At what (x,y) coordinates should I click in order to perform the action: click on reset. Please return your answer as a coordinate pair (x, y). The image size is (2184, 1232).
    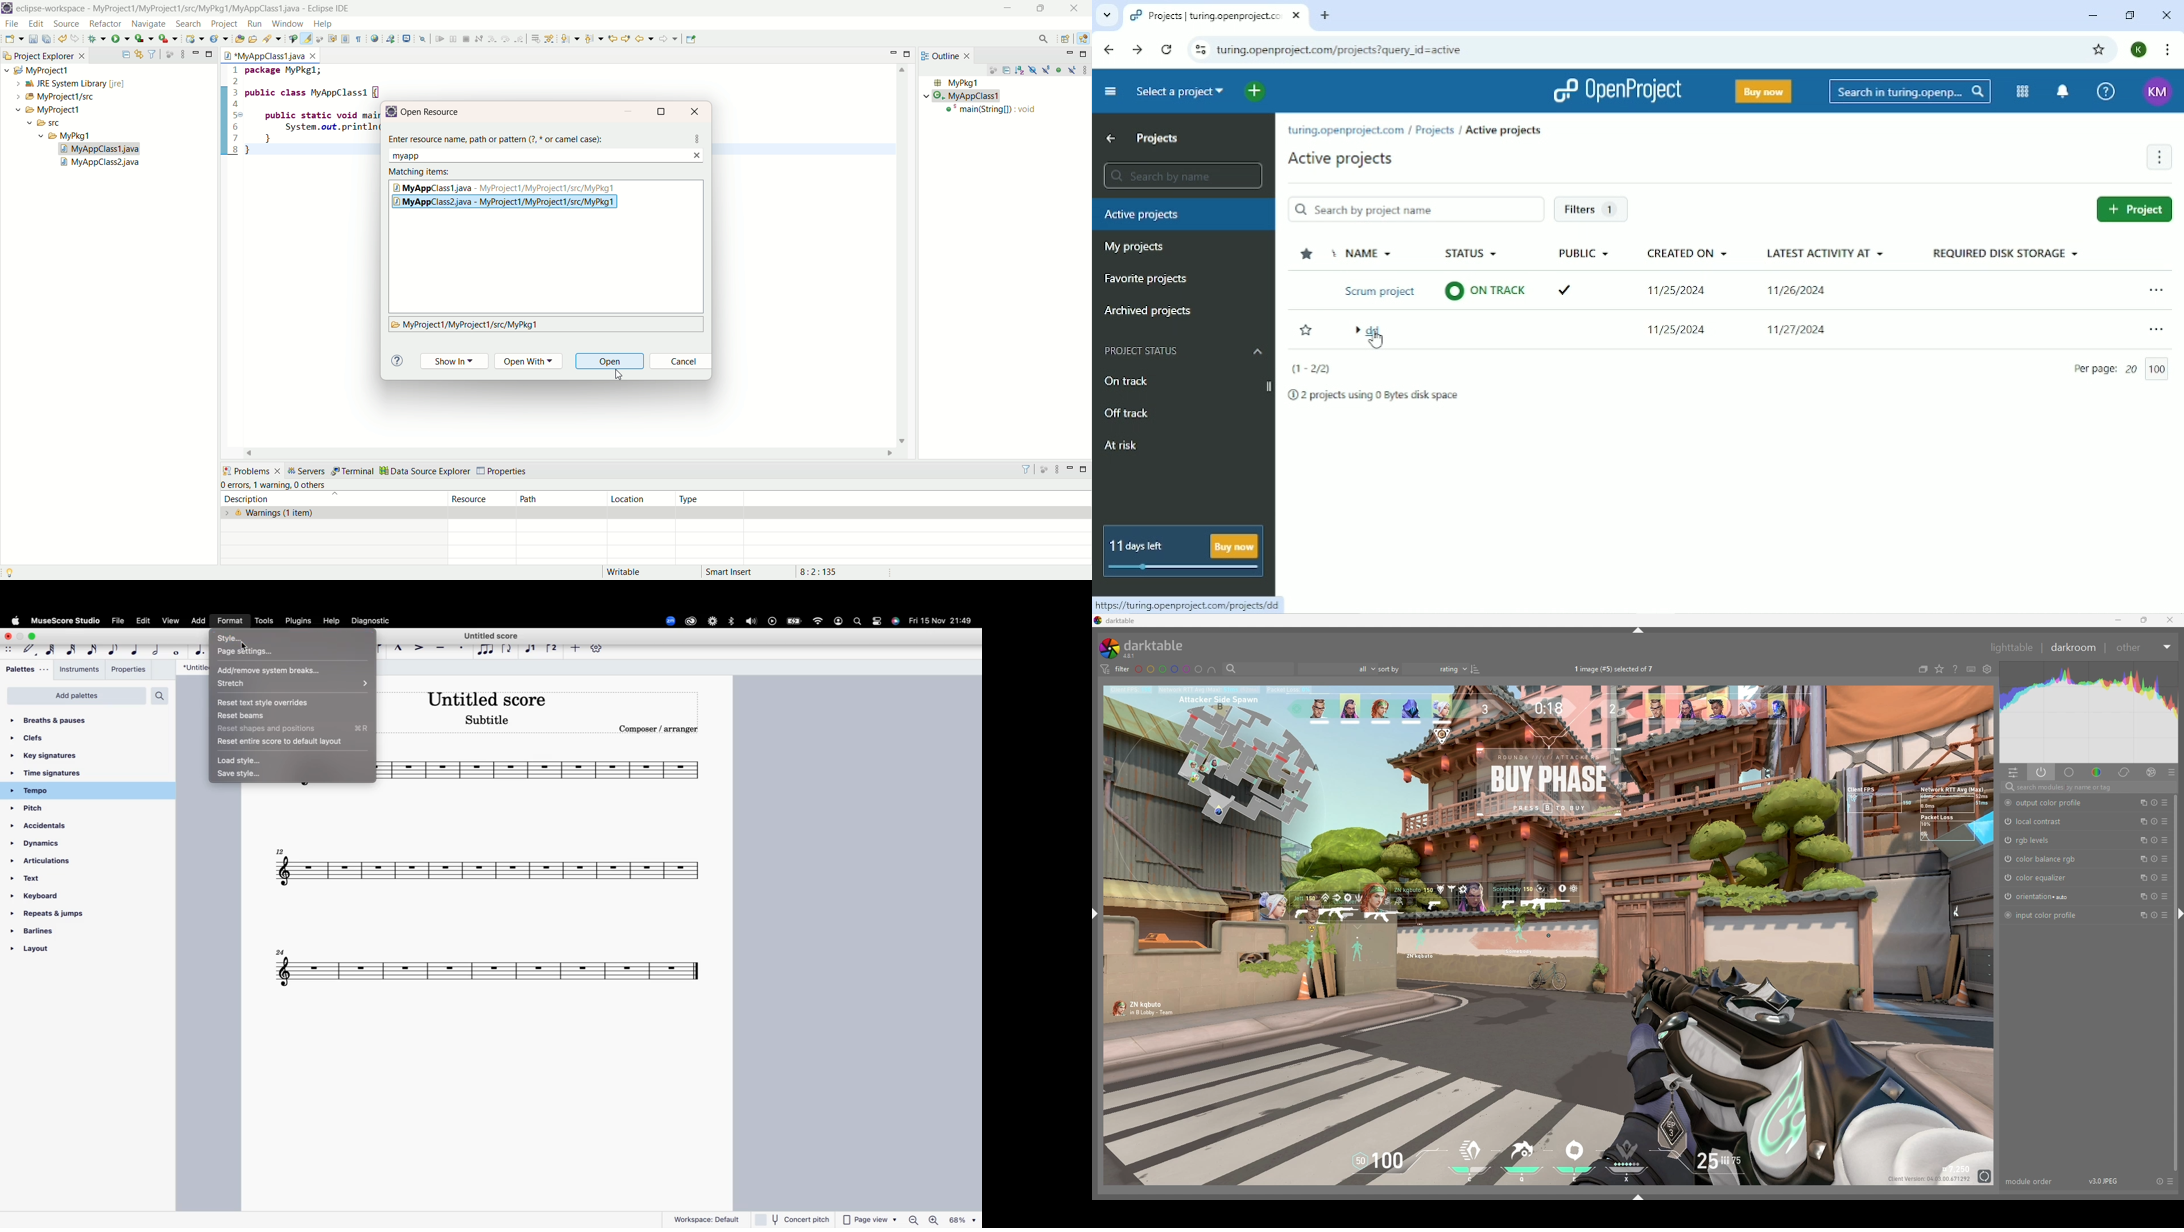
    Looking at the image, I should click on (2154, 914).